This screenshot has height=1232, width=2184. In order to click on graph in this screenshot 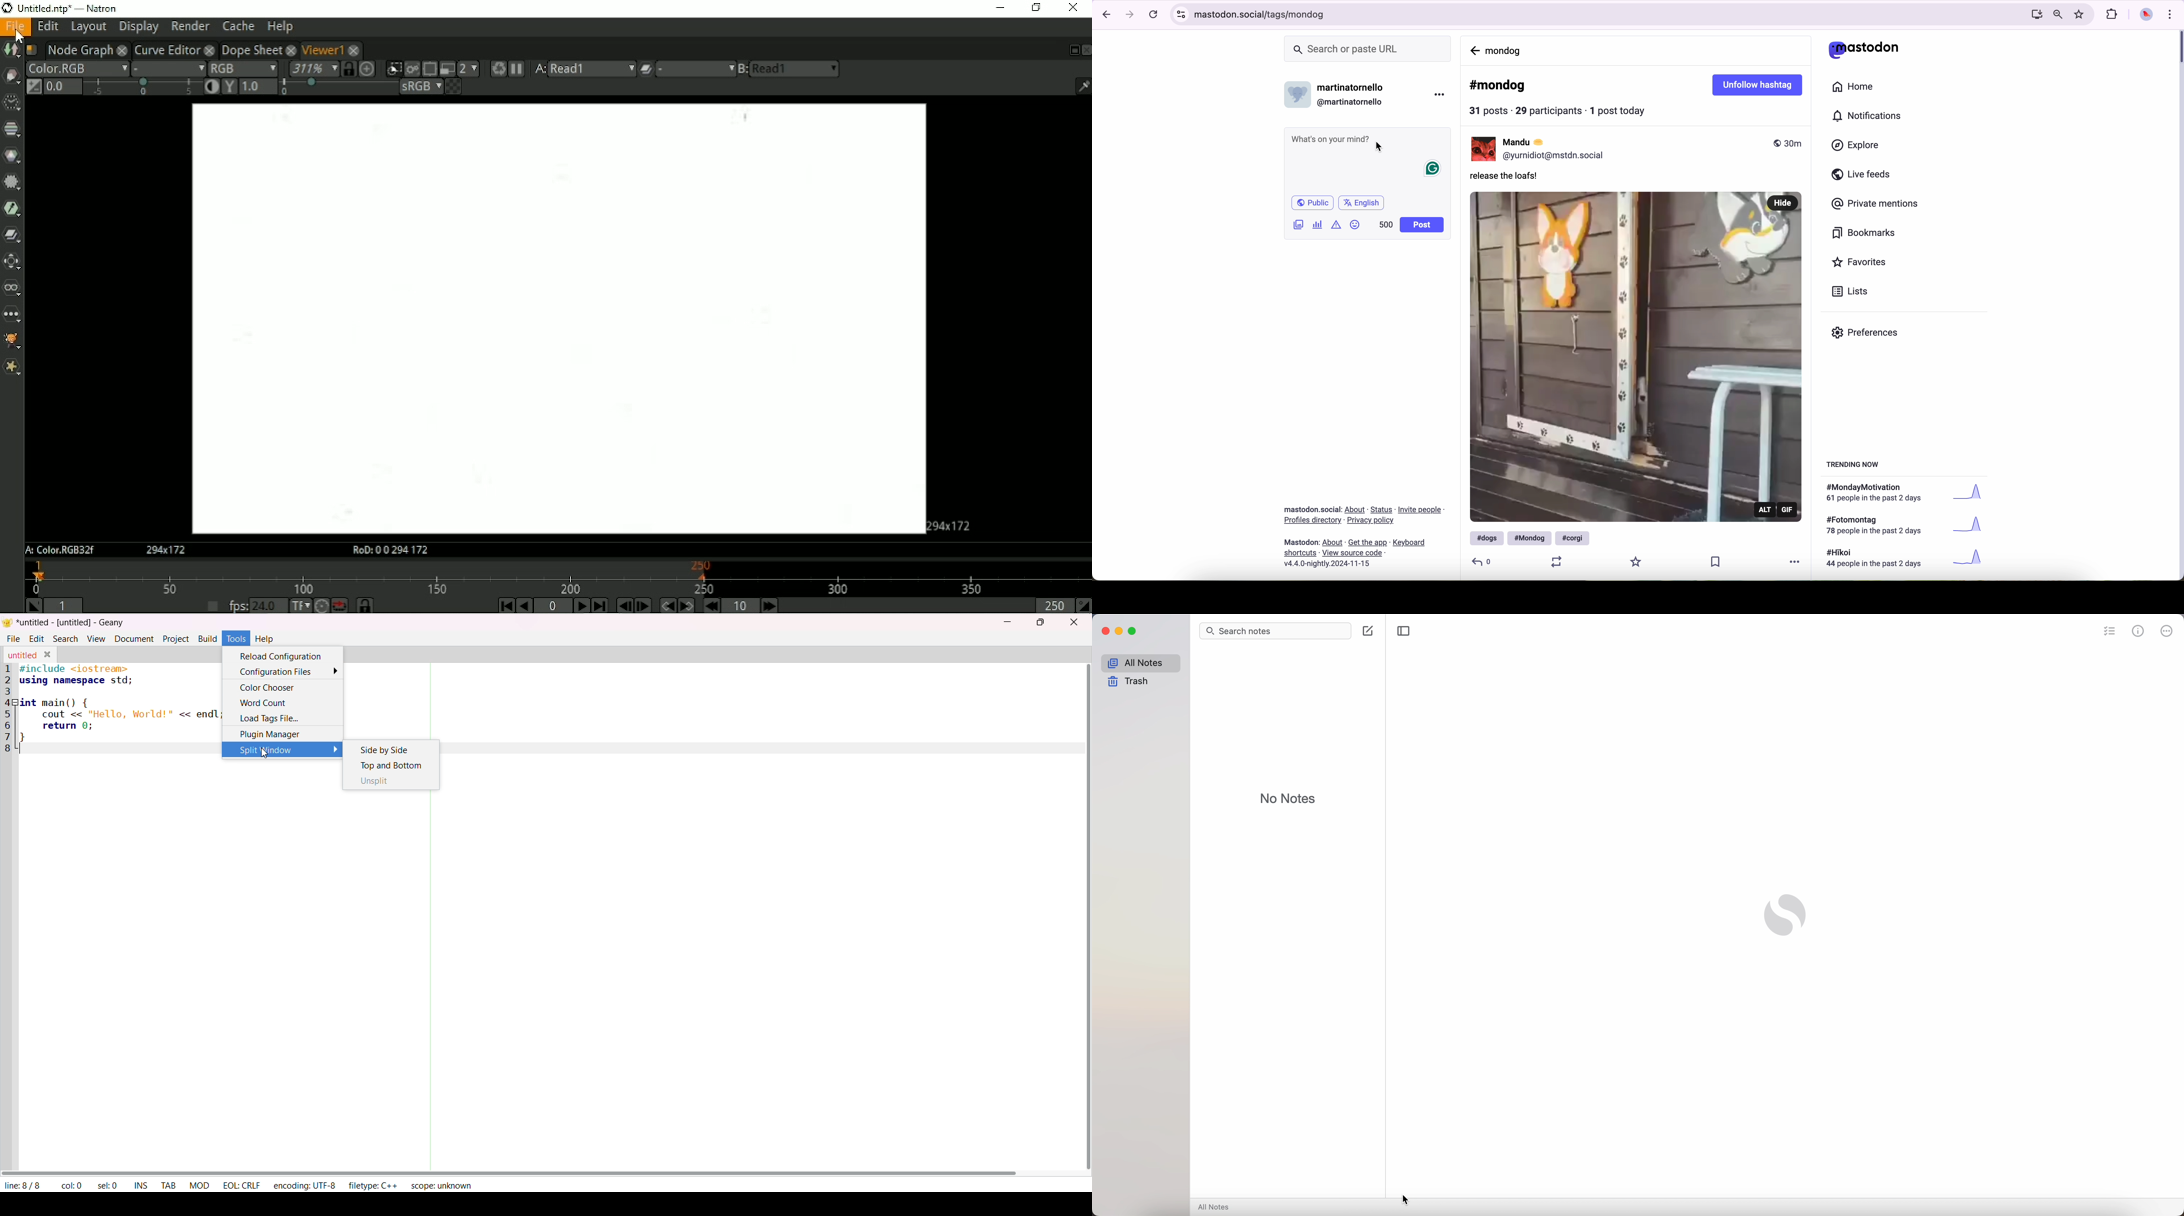, I will do `click(1971, 558)`.